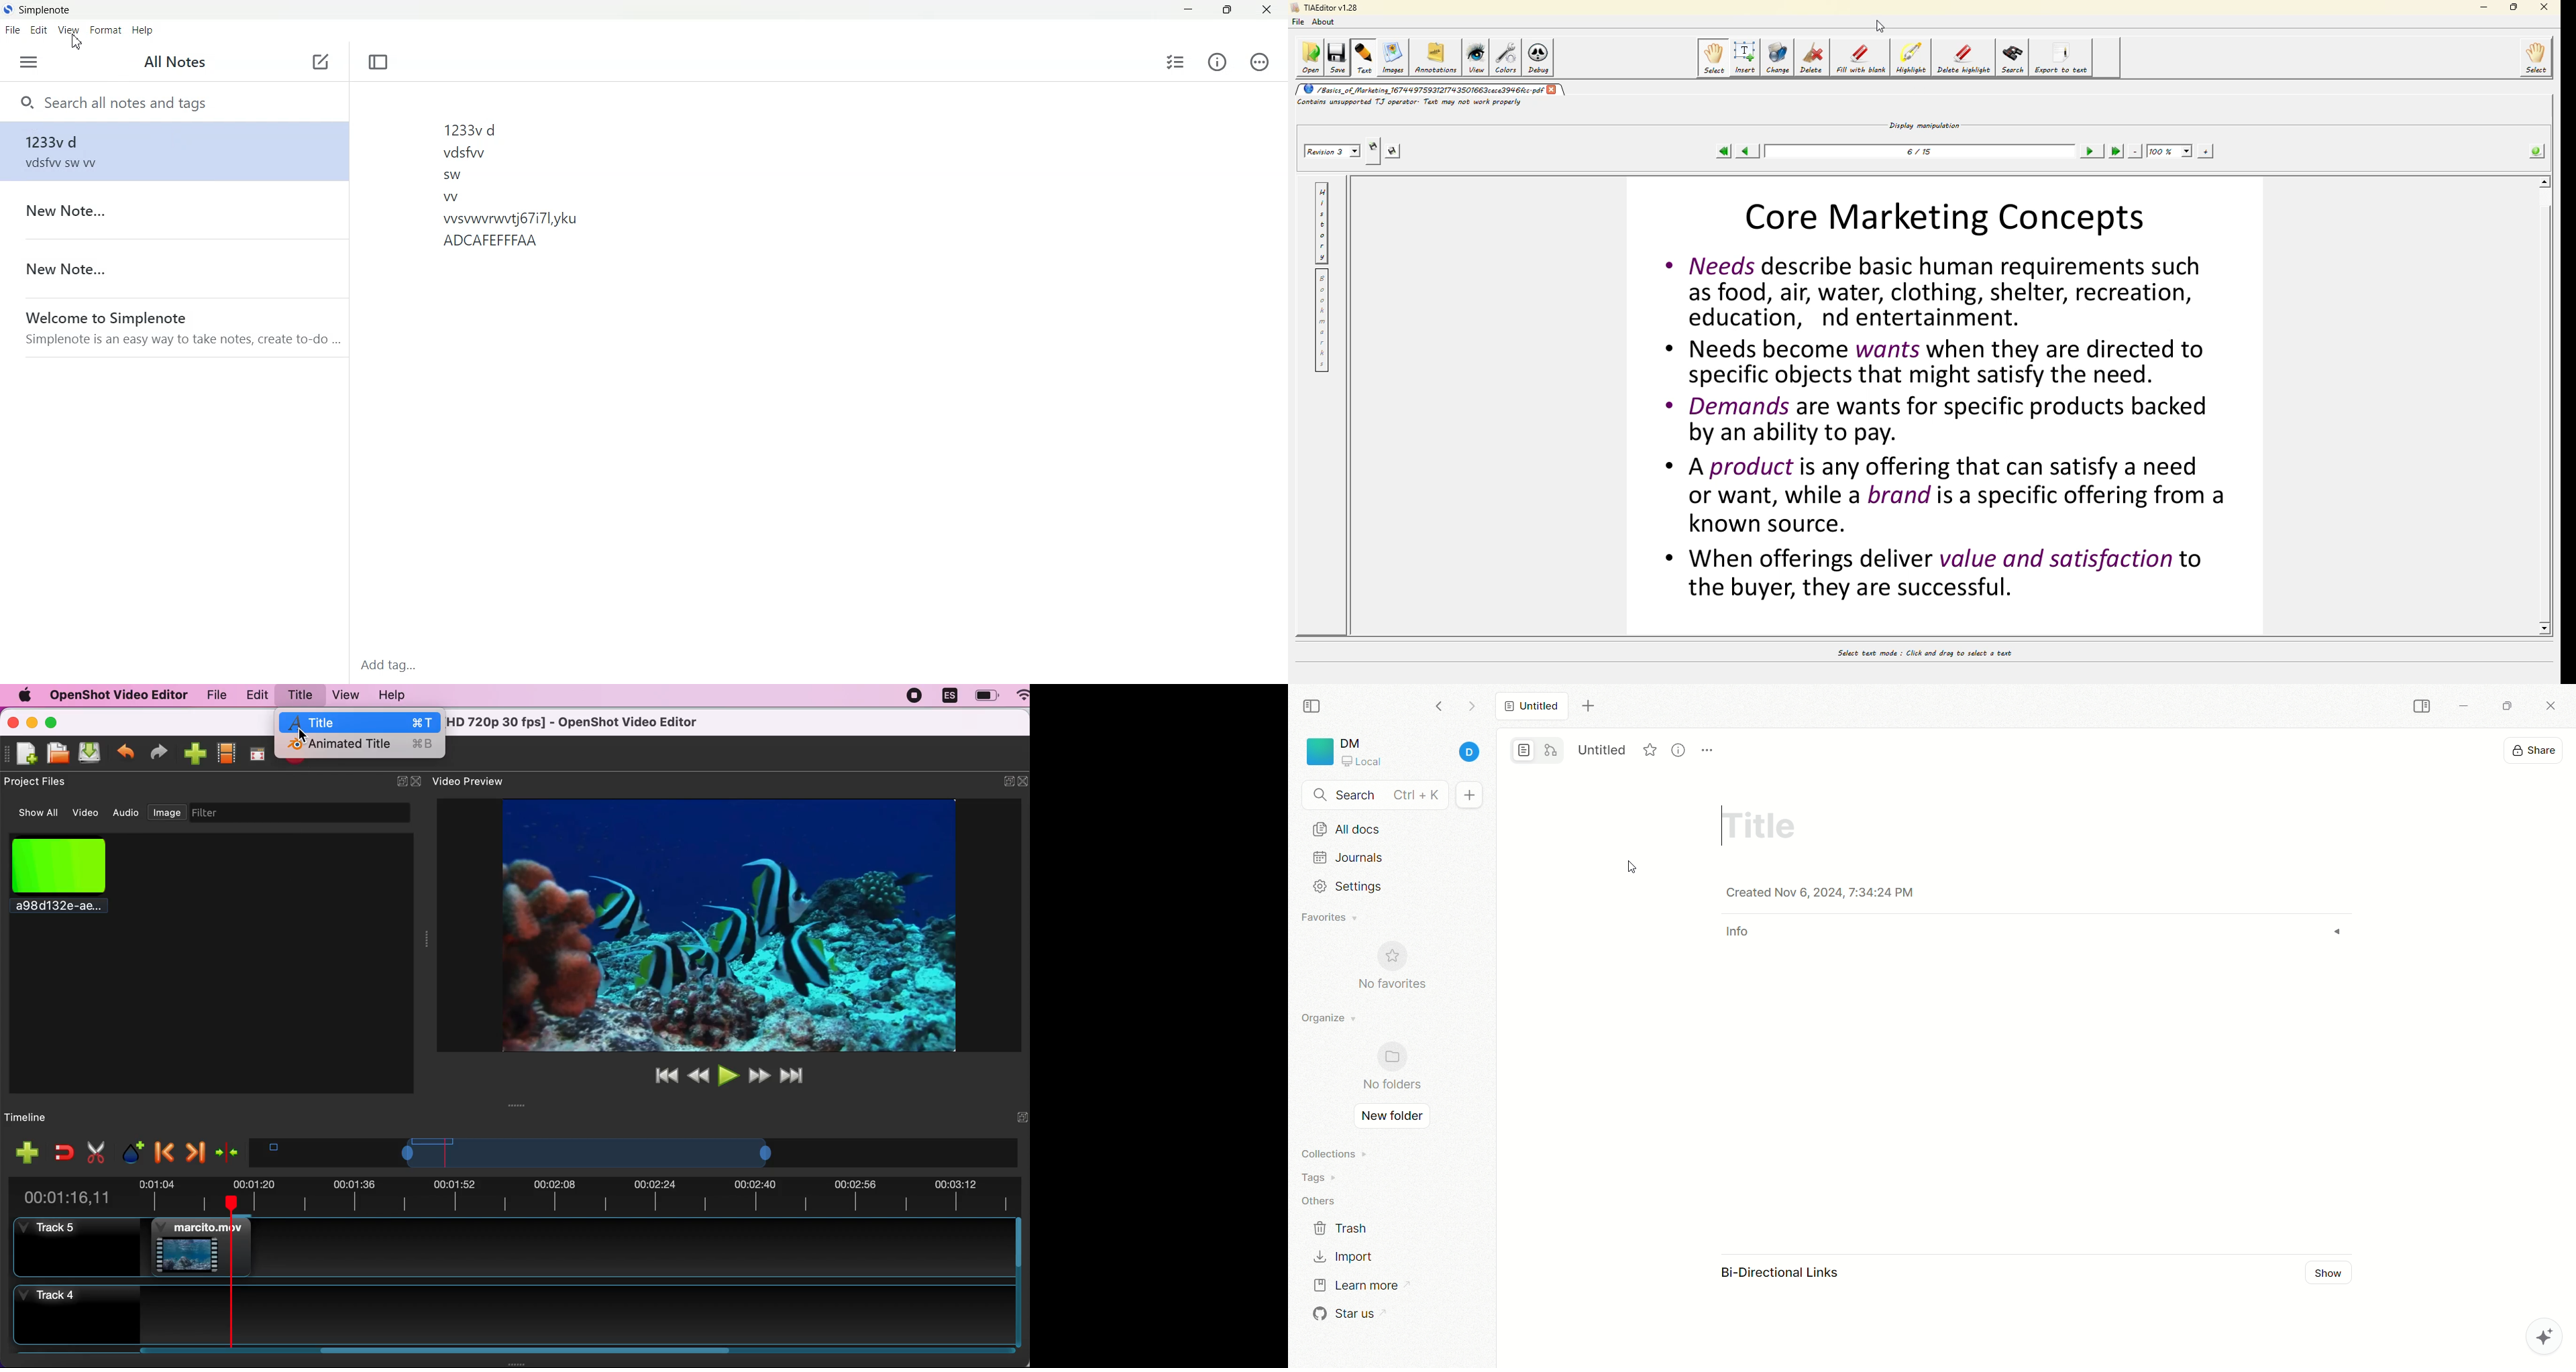 This screenshot has height=1372, width=2576. What do you see at coordinates (1316, 705) in the screenshot?
I see `collapse sidebar` at bounding box center [1316, 705].